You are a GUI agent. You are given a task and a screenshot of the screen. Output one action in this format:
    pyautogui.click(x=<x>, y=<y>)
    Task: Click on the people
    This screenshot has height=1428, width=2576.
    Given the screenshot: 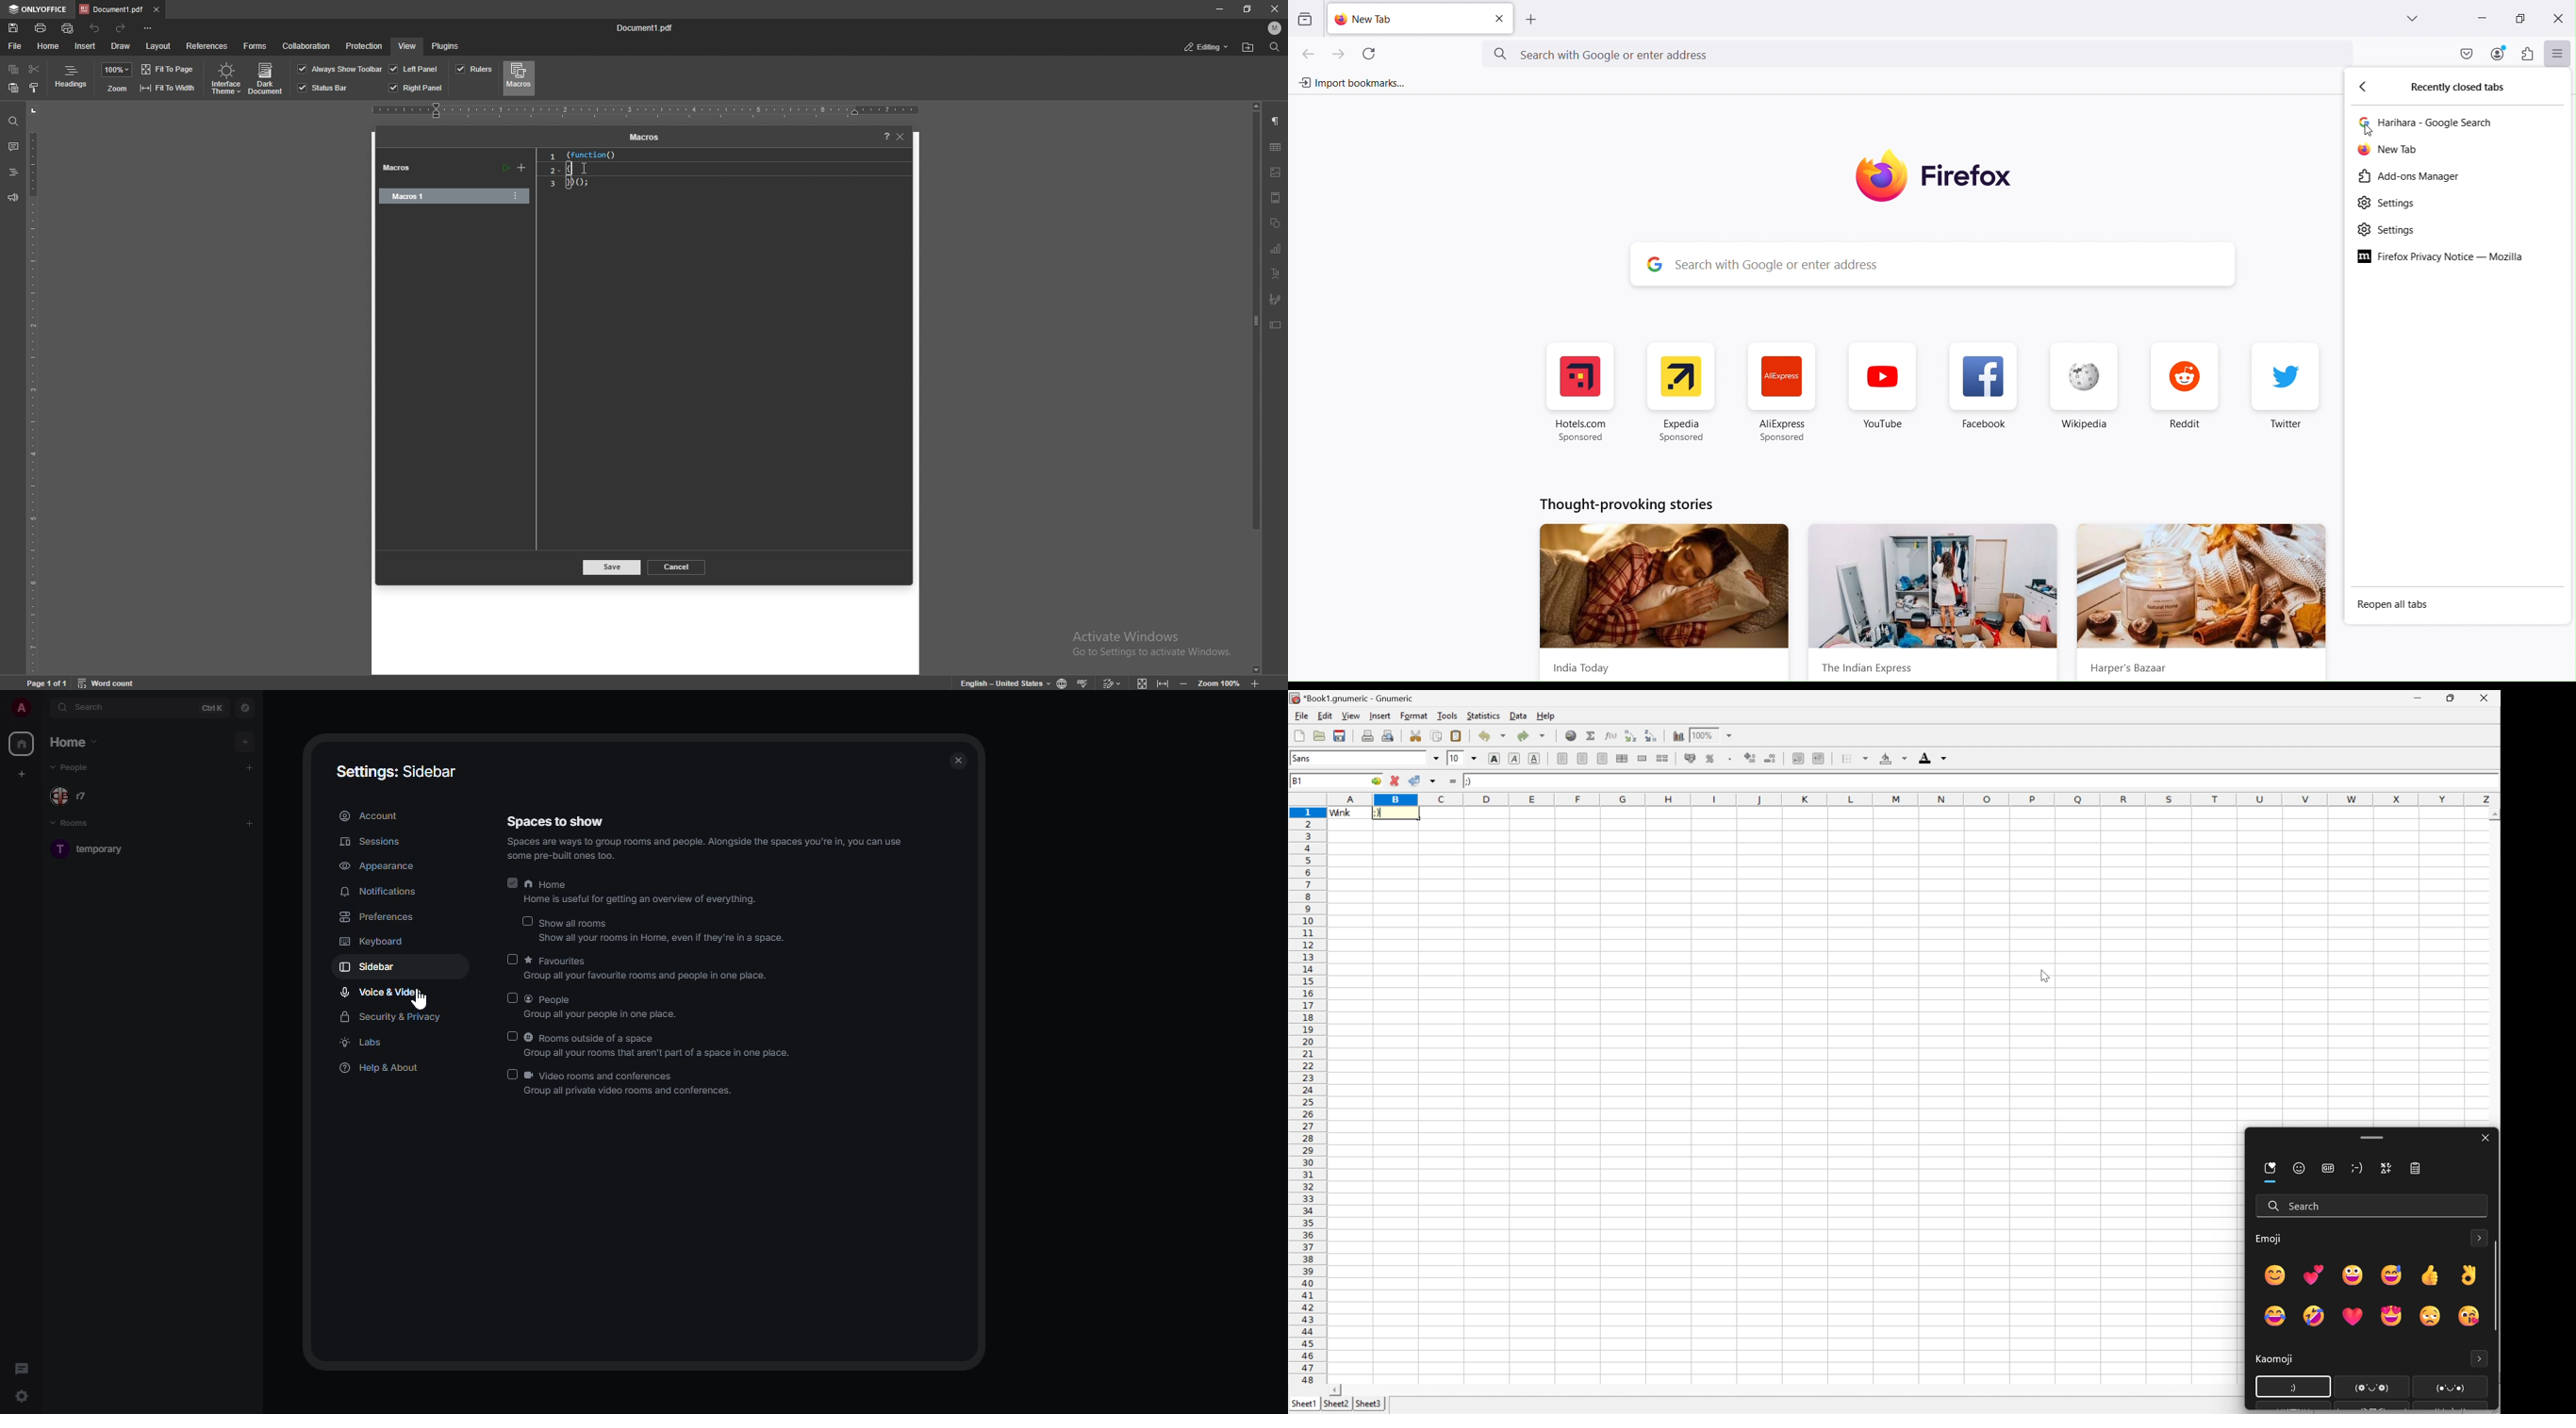 What is the action you would take?
    pyautogui.click(x=605, y=1007)
    